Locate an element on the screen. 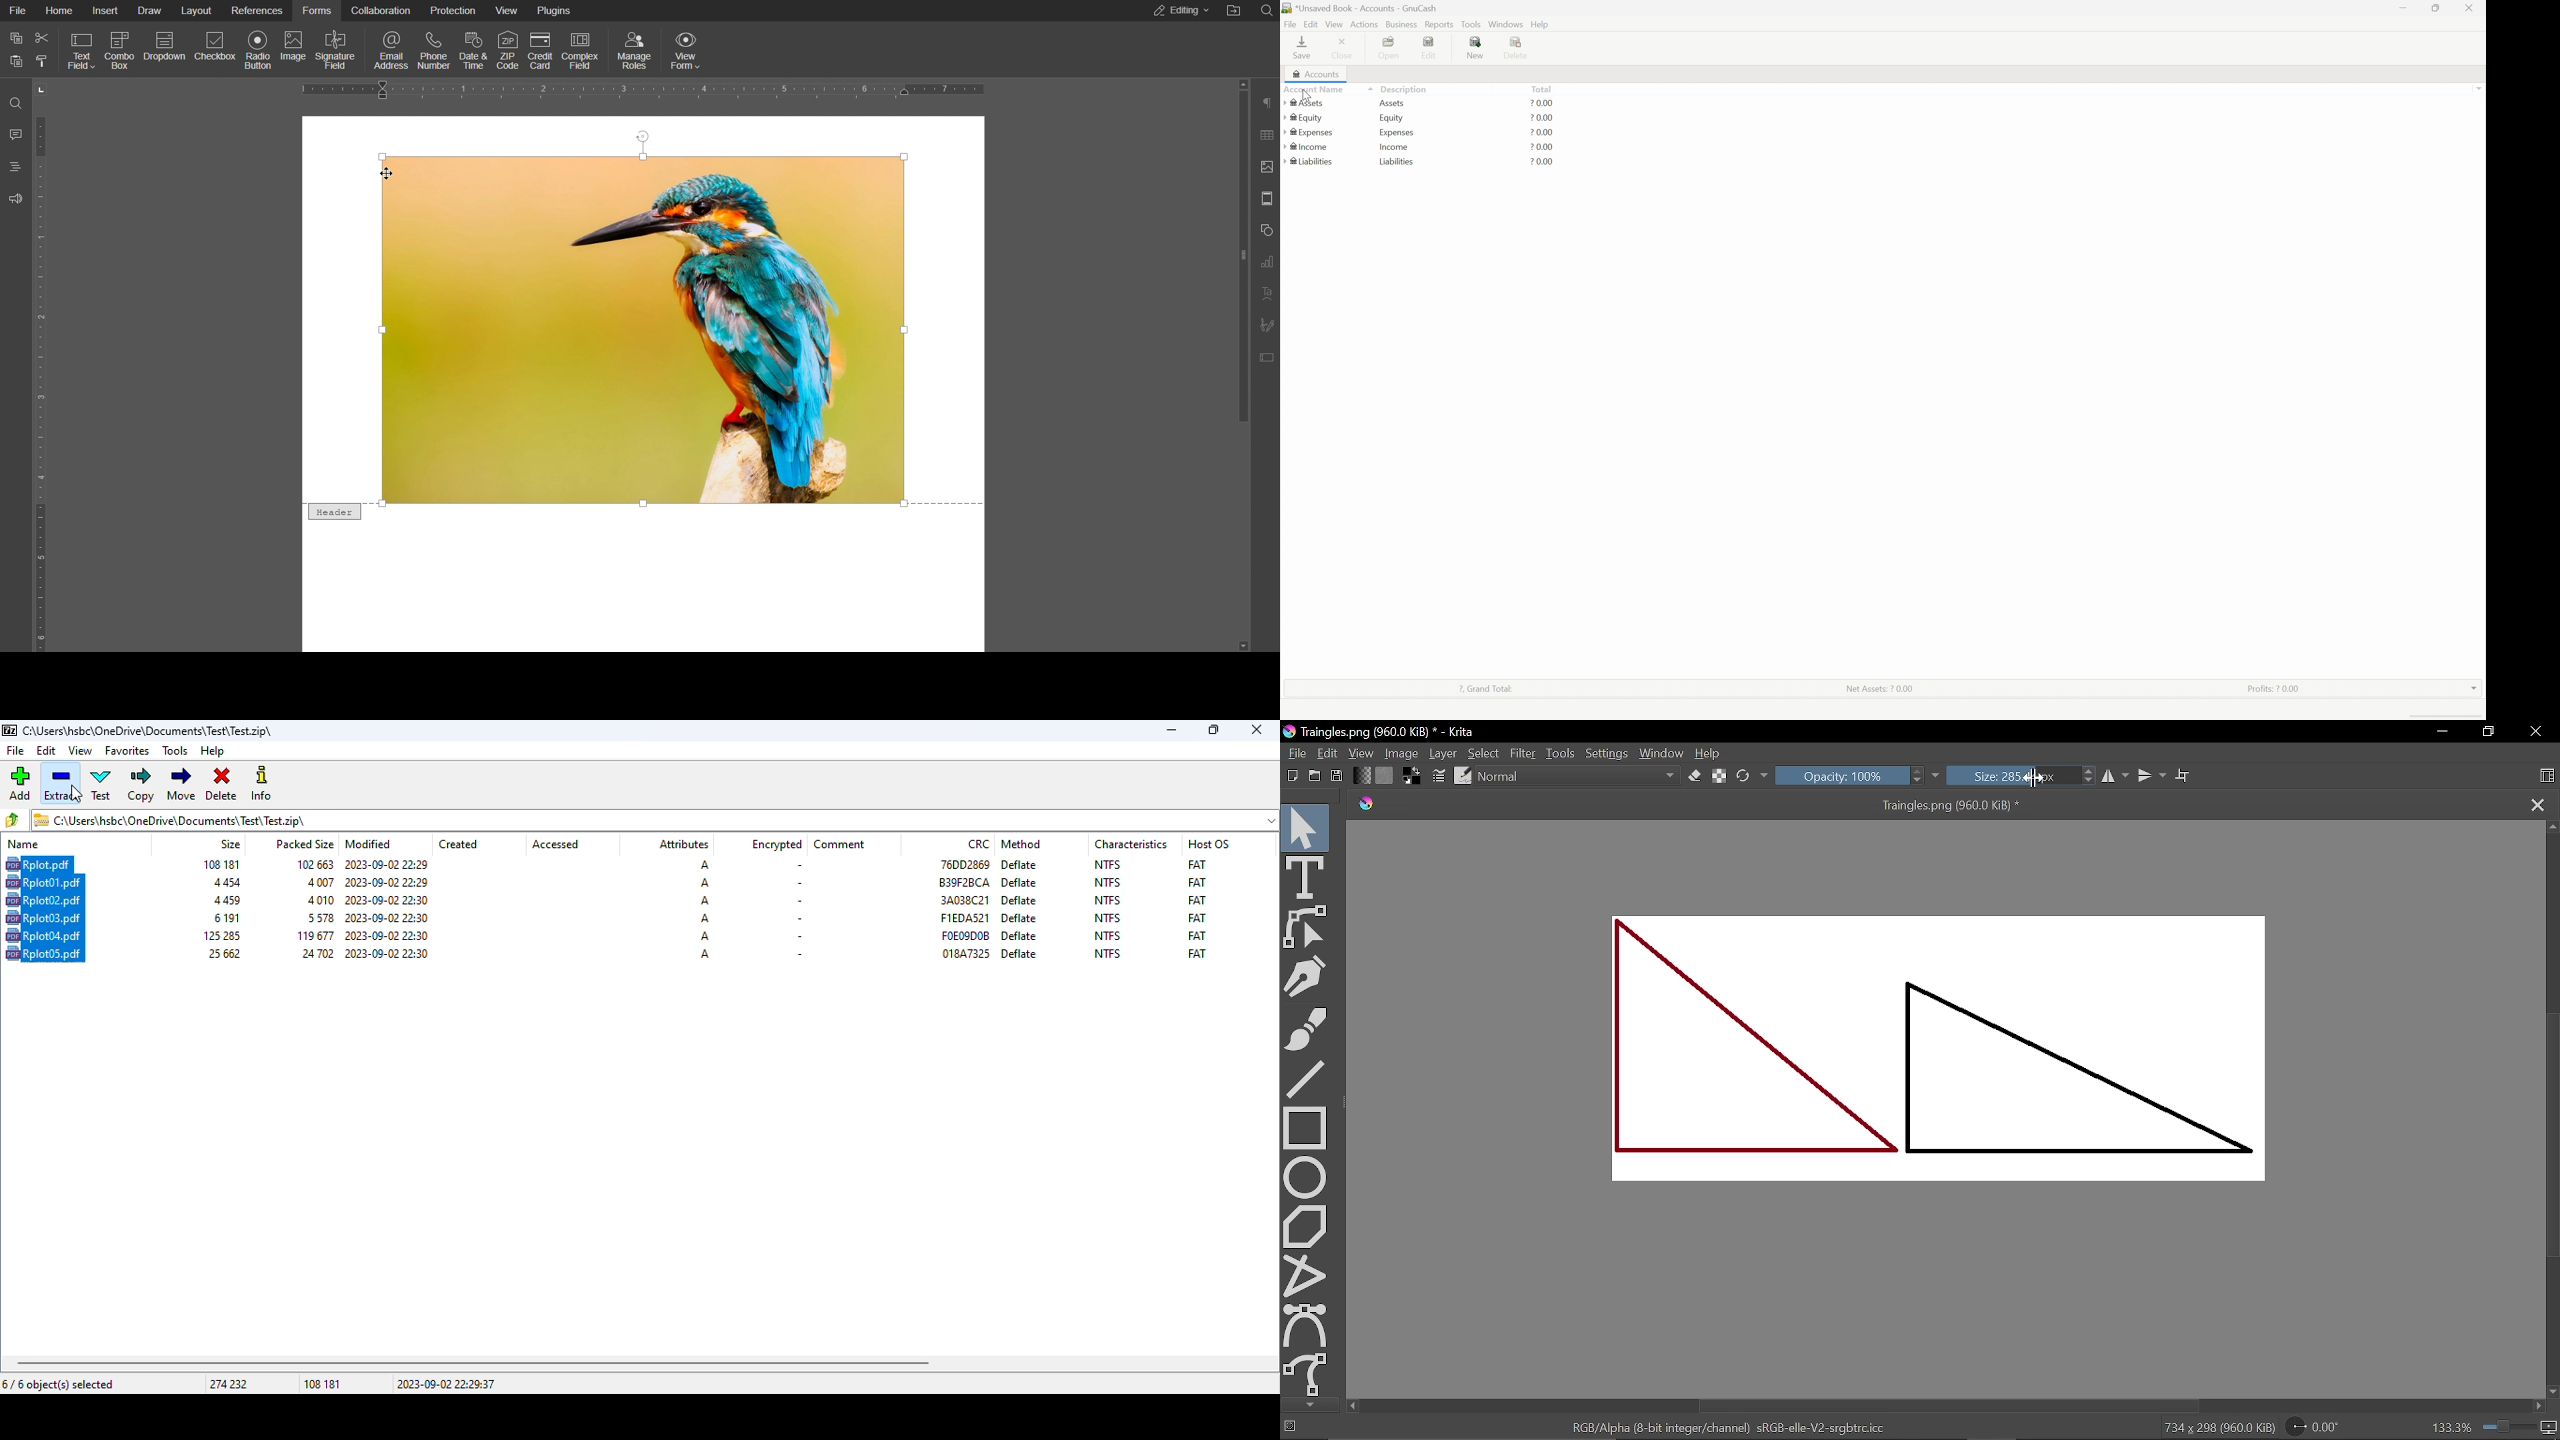 The height and width of the screenshot is (1456, 2576). Refresh is located at coordinates (1753, 775).